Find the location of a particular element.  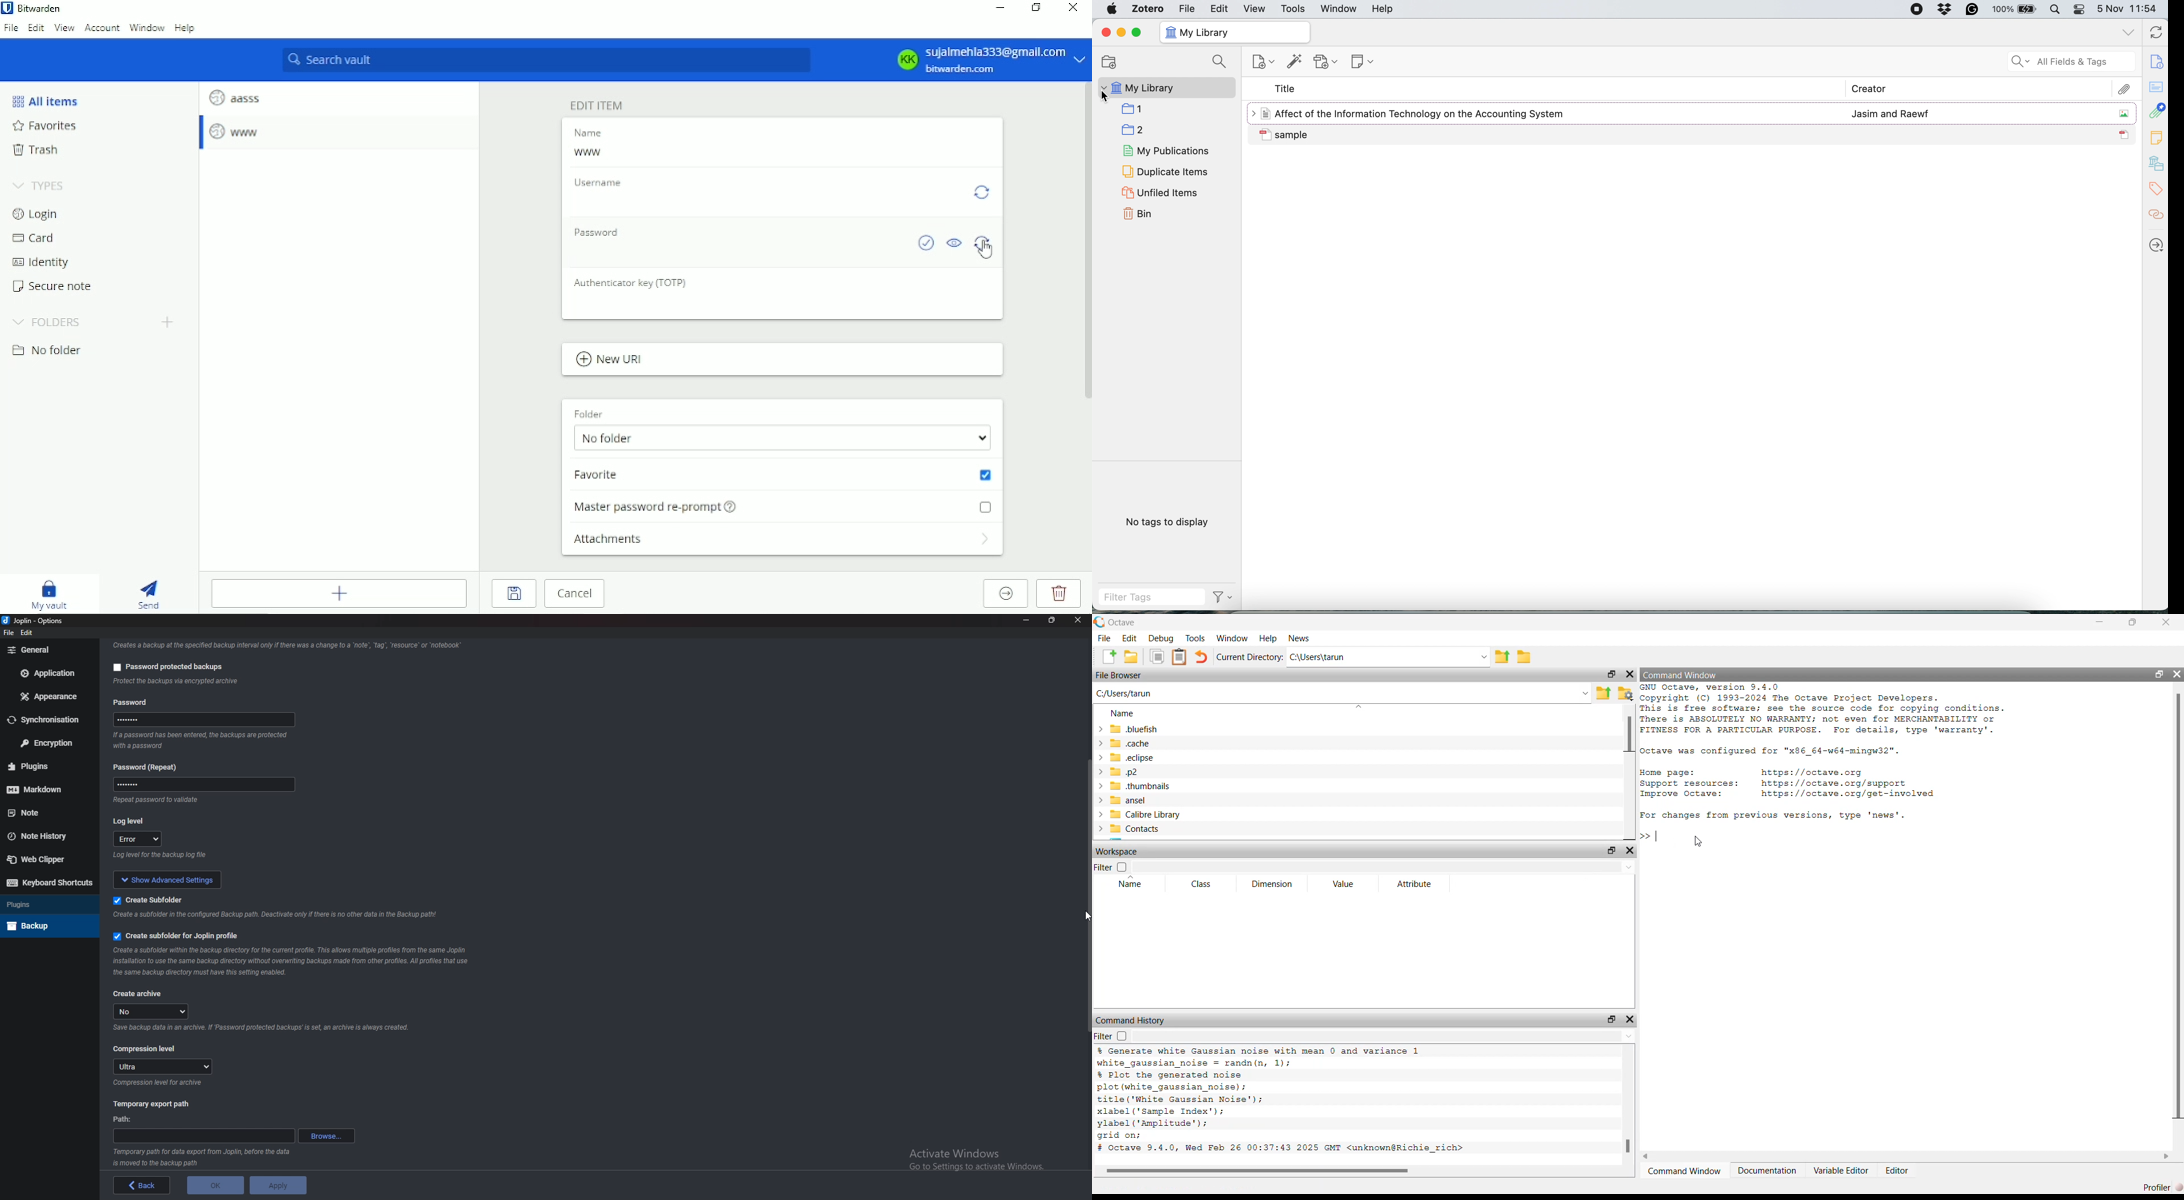

Name is located at coordinates (1131, 884).